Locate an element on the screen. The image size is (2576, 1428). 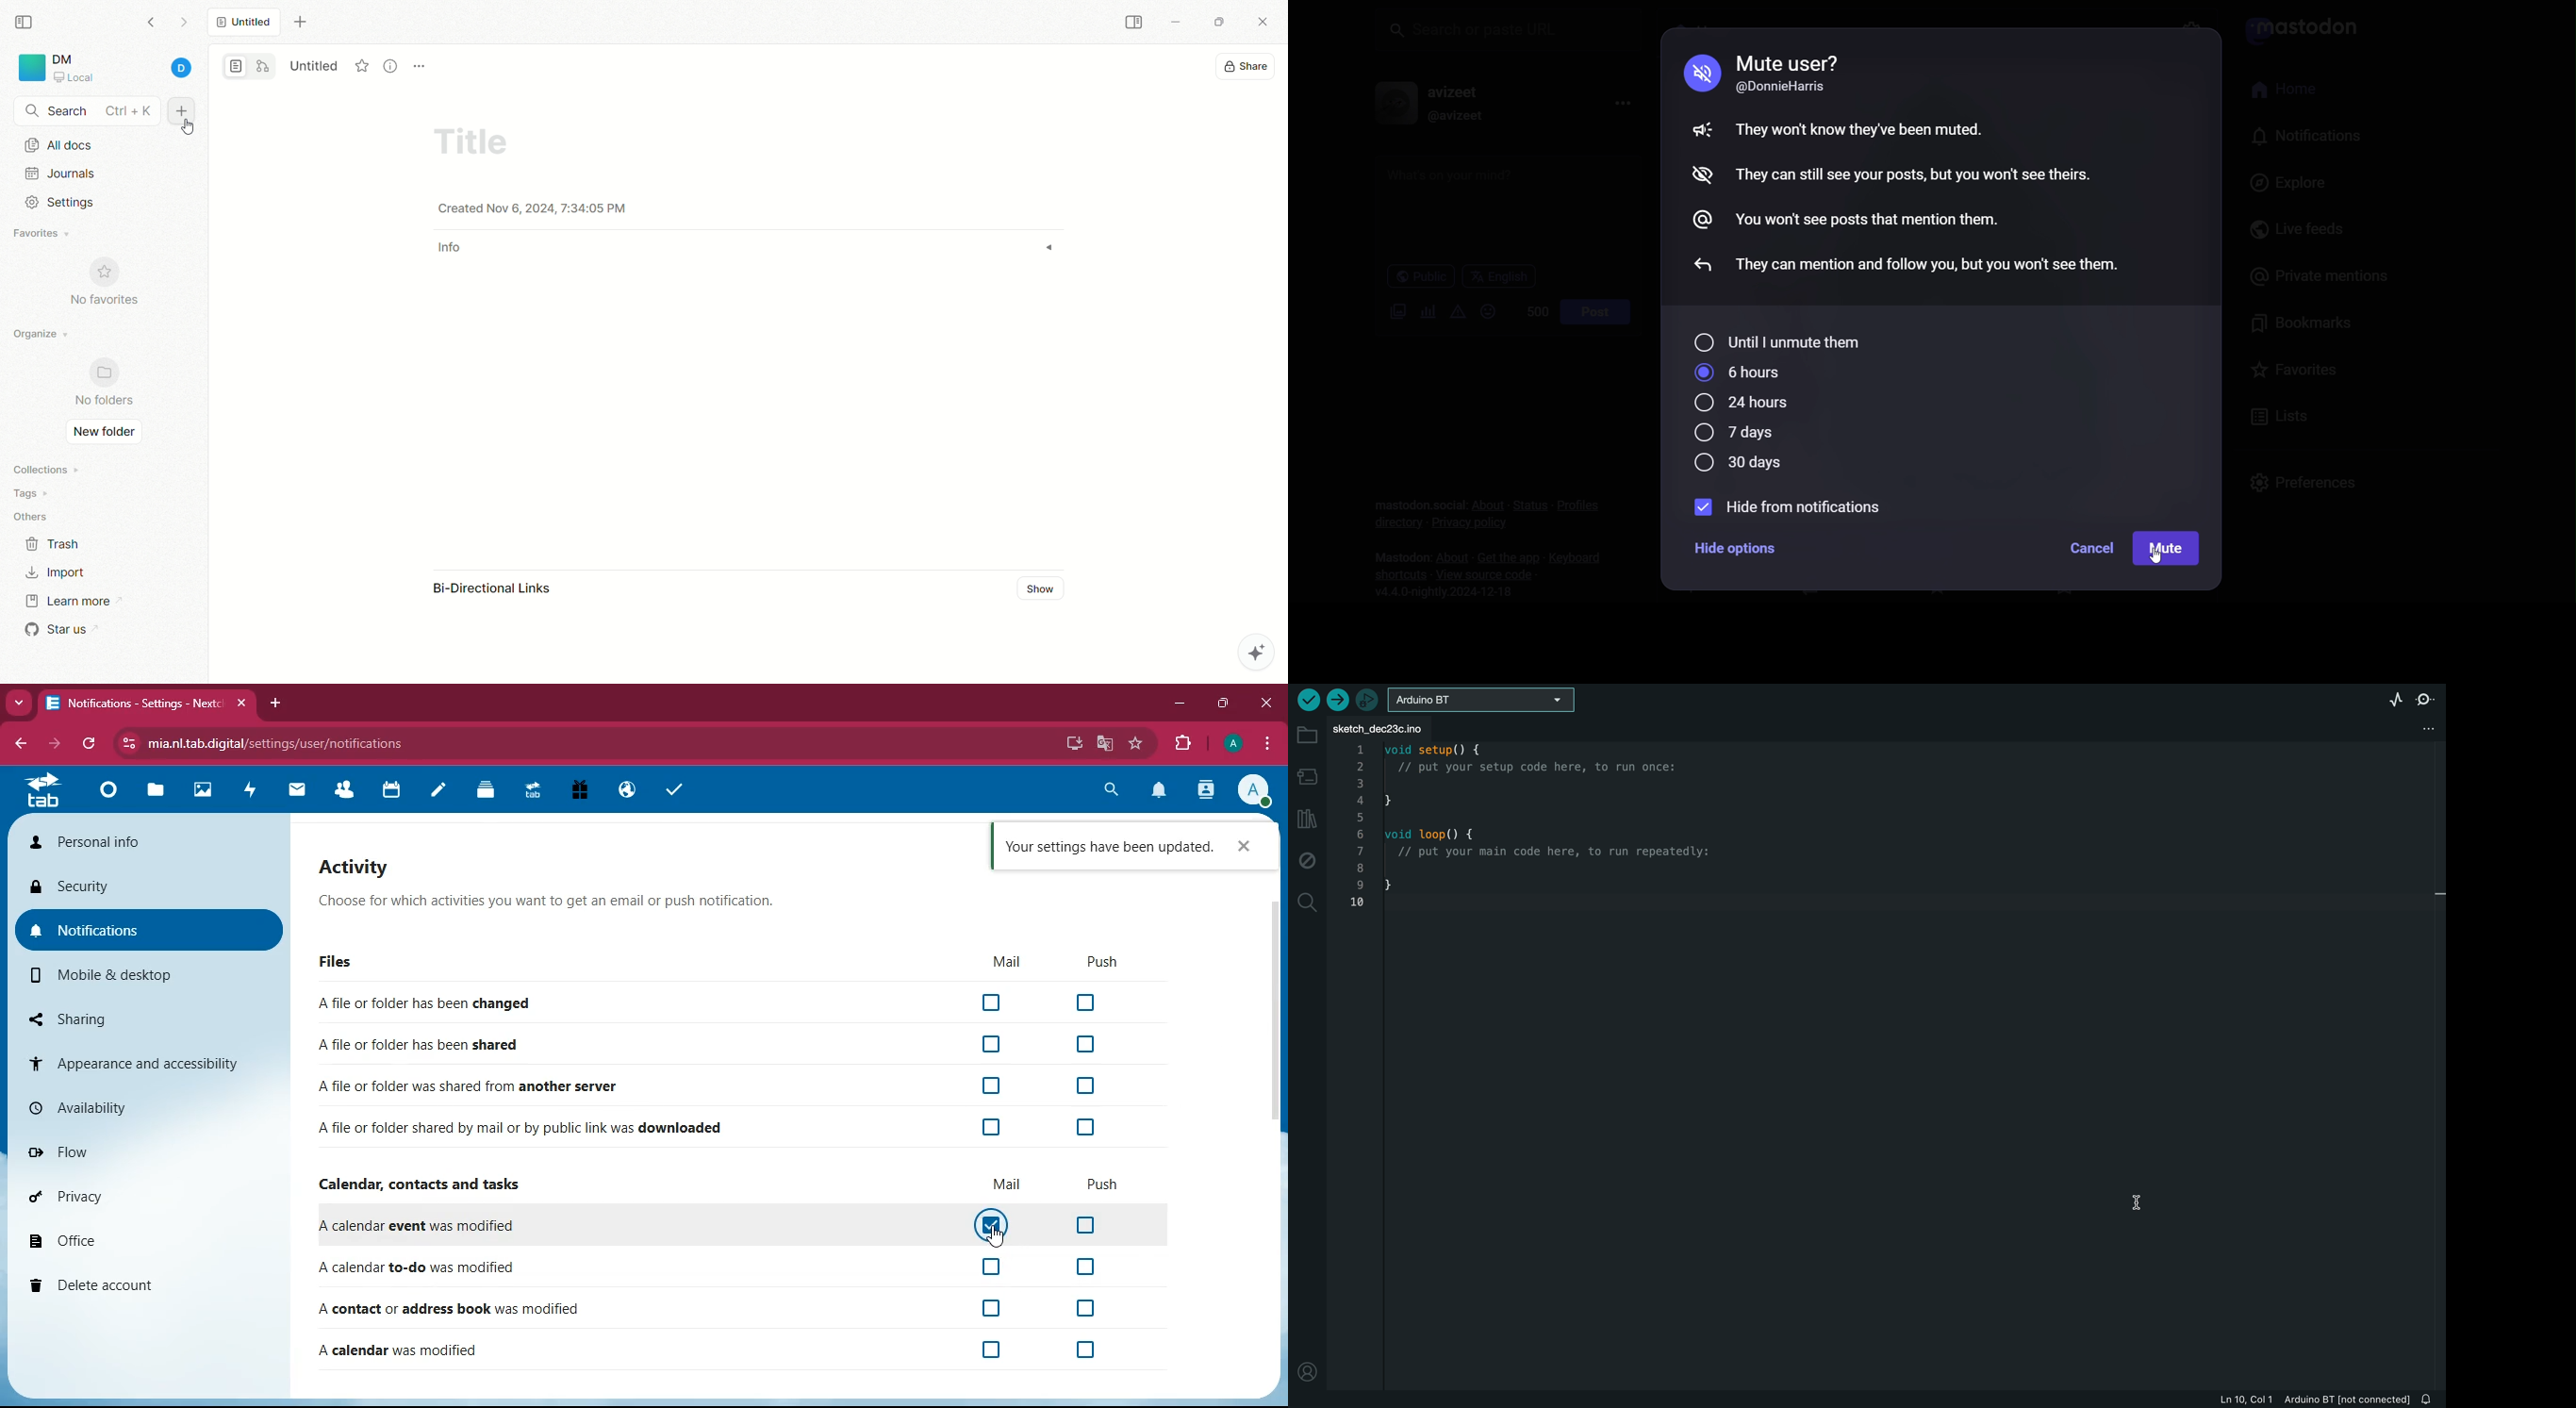
tab is located at coordinates (47, 791).